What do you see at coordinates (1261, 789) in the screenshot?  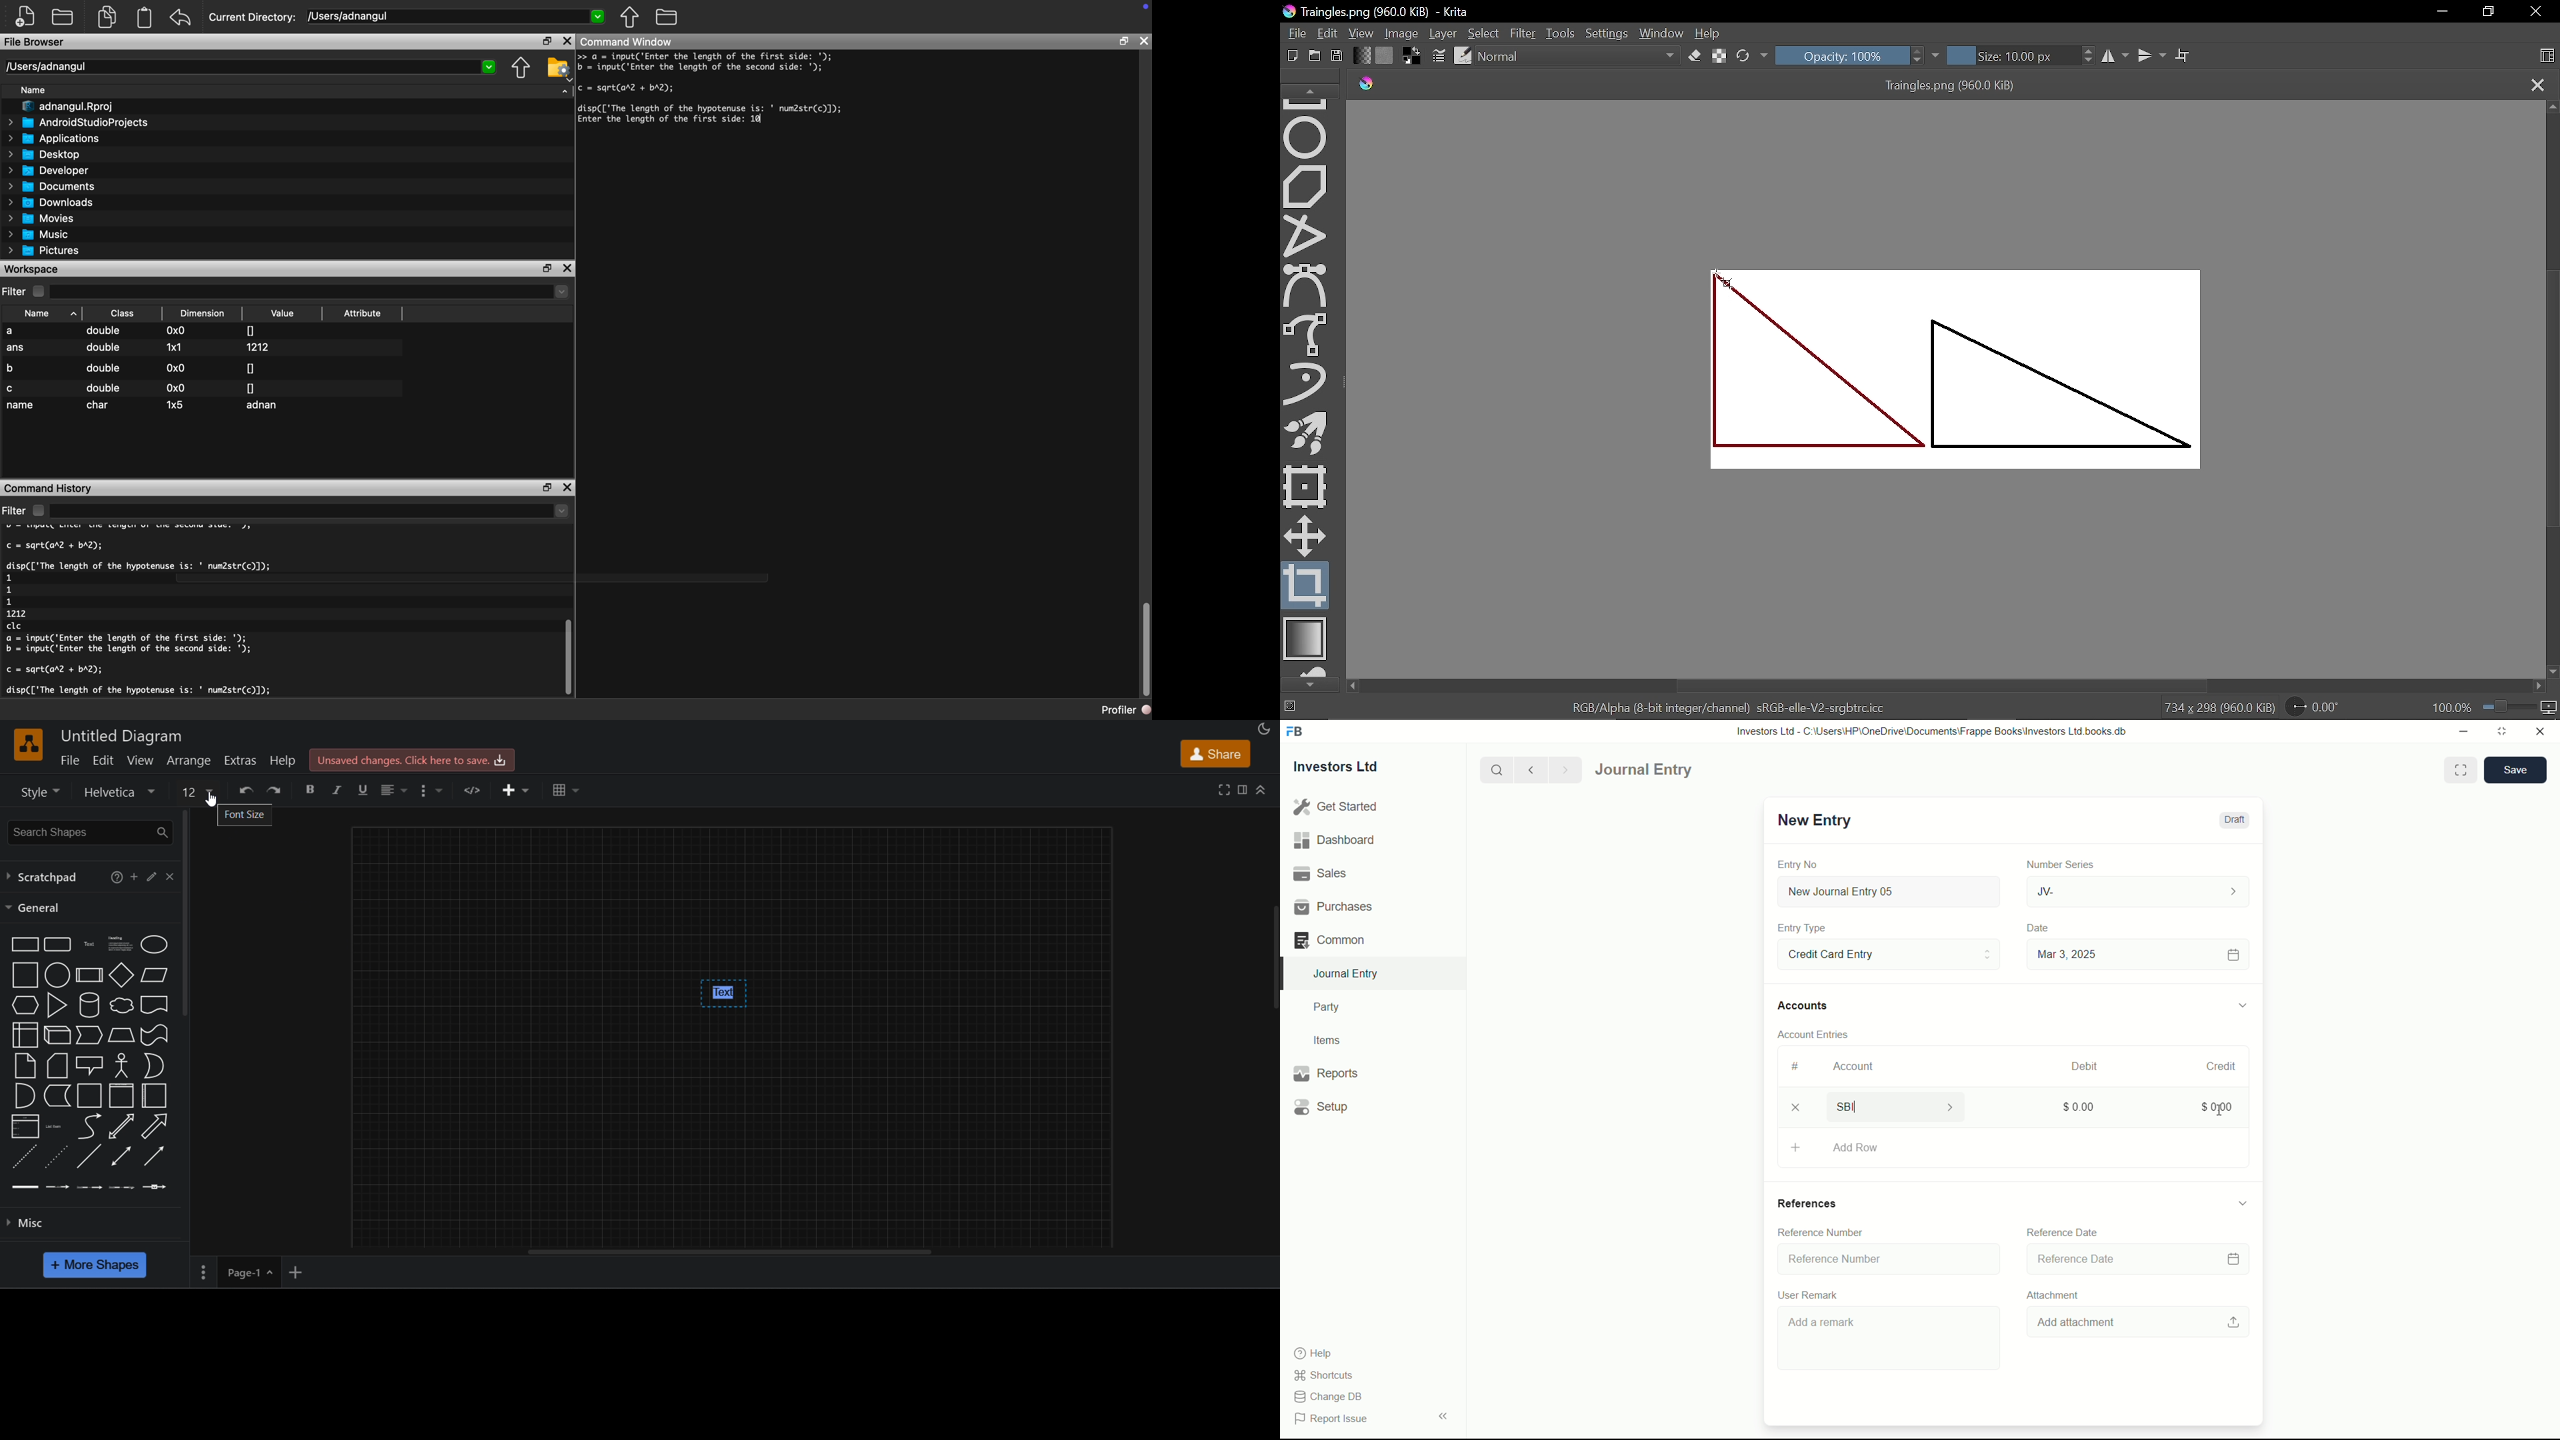 I see `collapase/expand` at bounding box center [1261, 789].